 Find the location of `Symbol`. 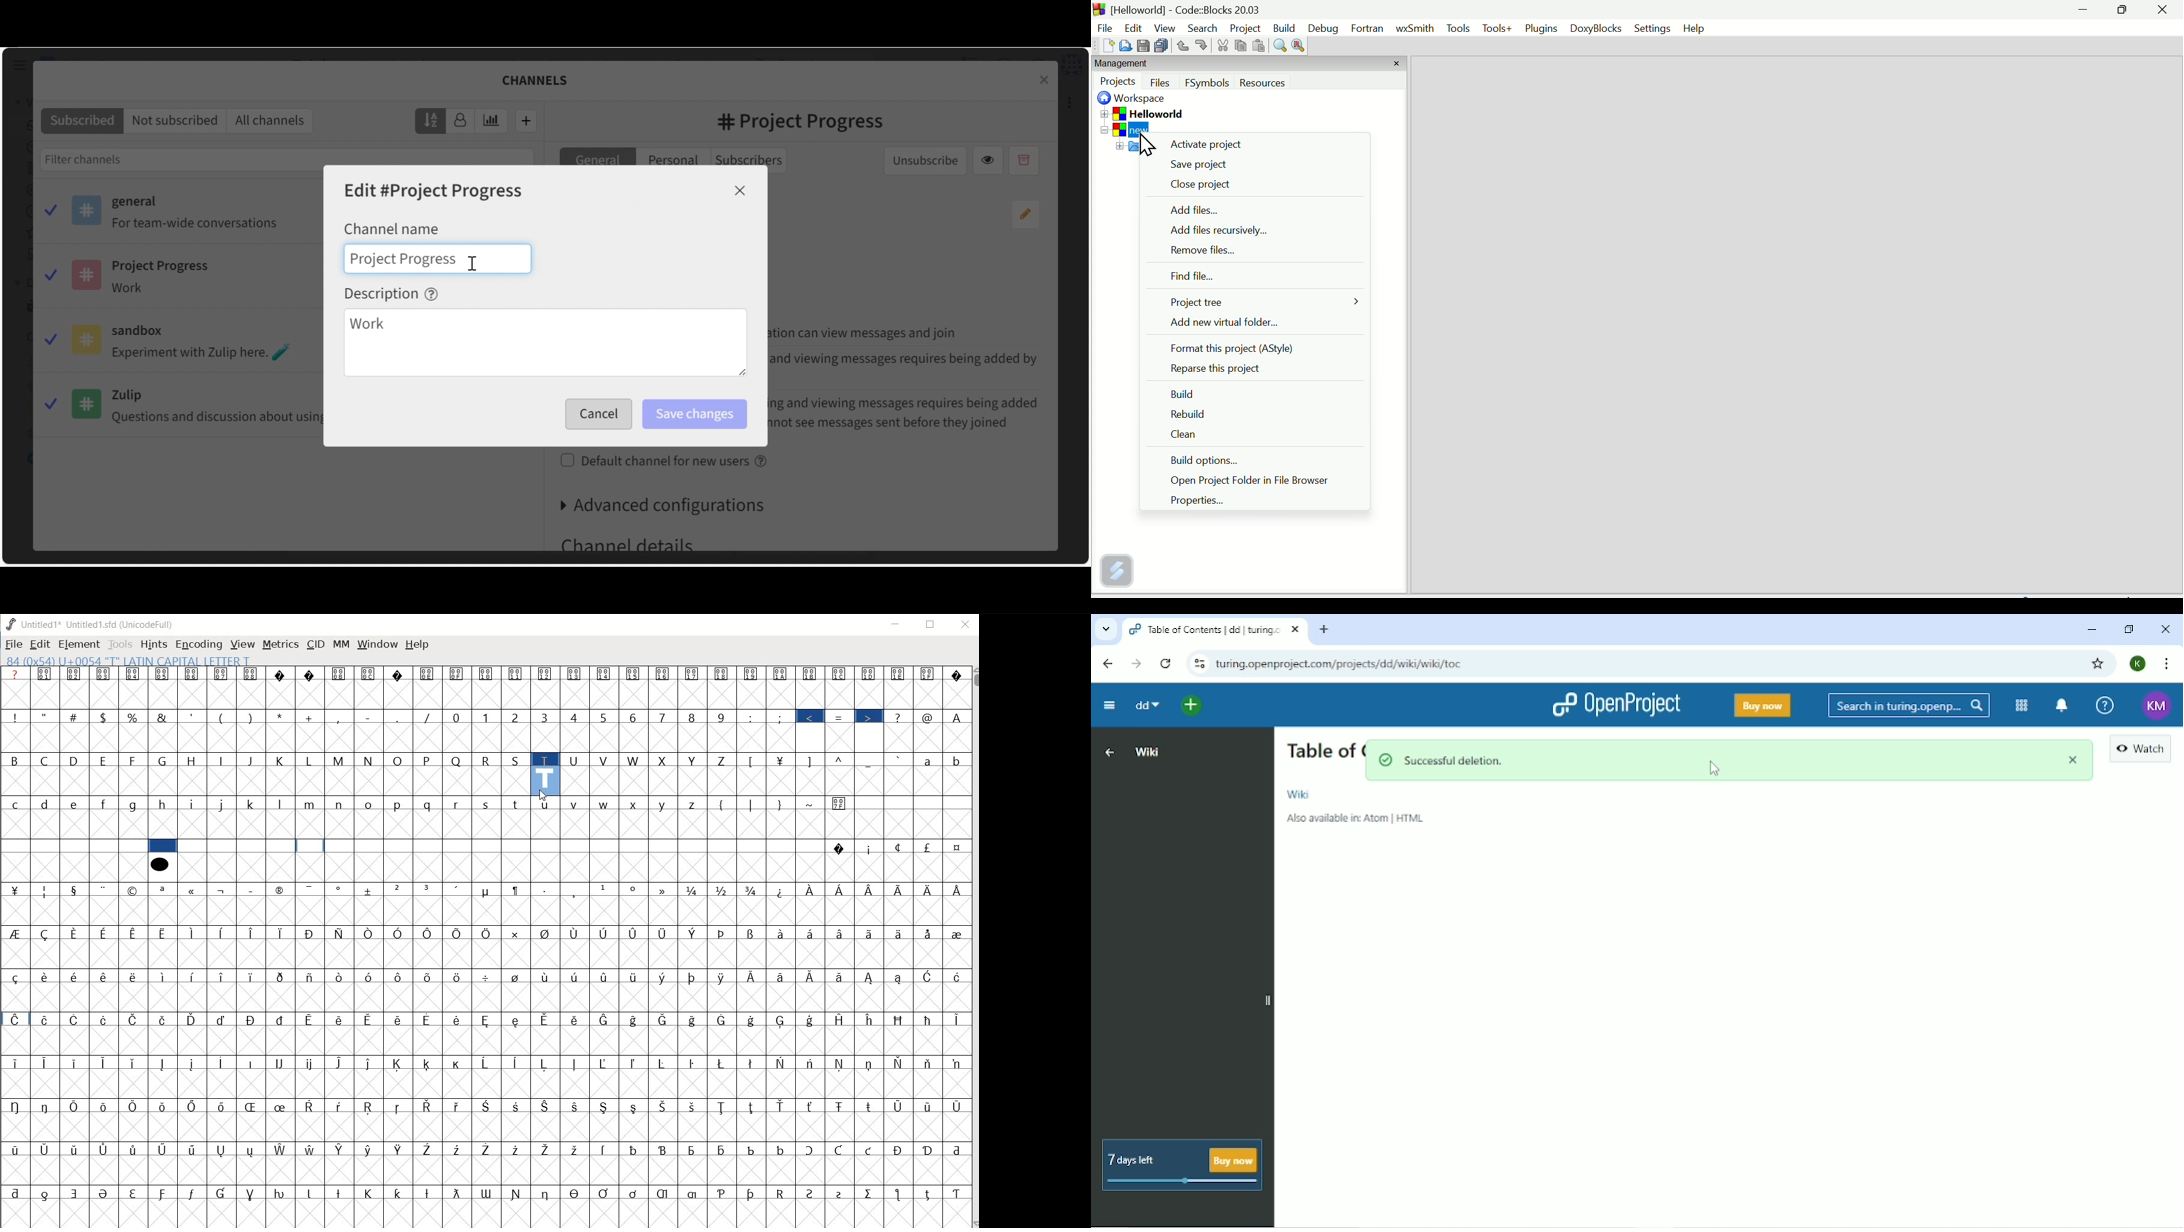

Symbol is located at coordinates (342, 1063).